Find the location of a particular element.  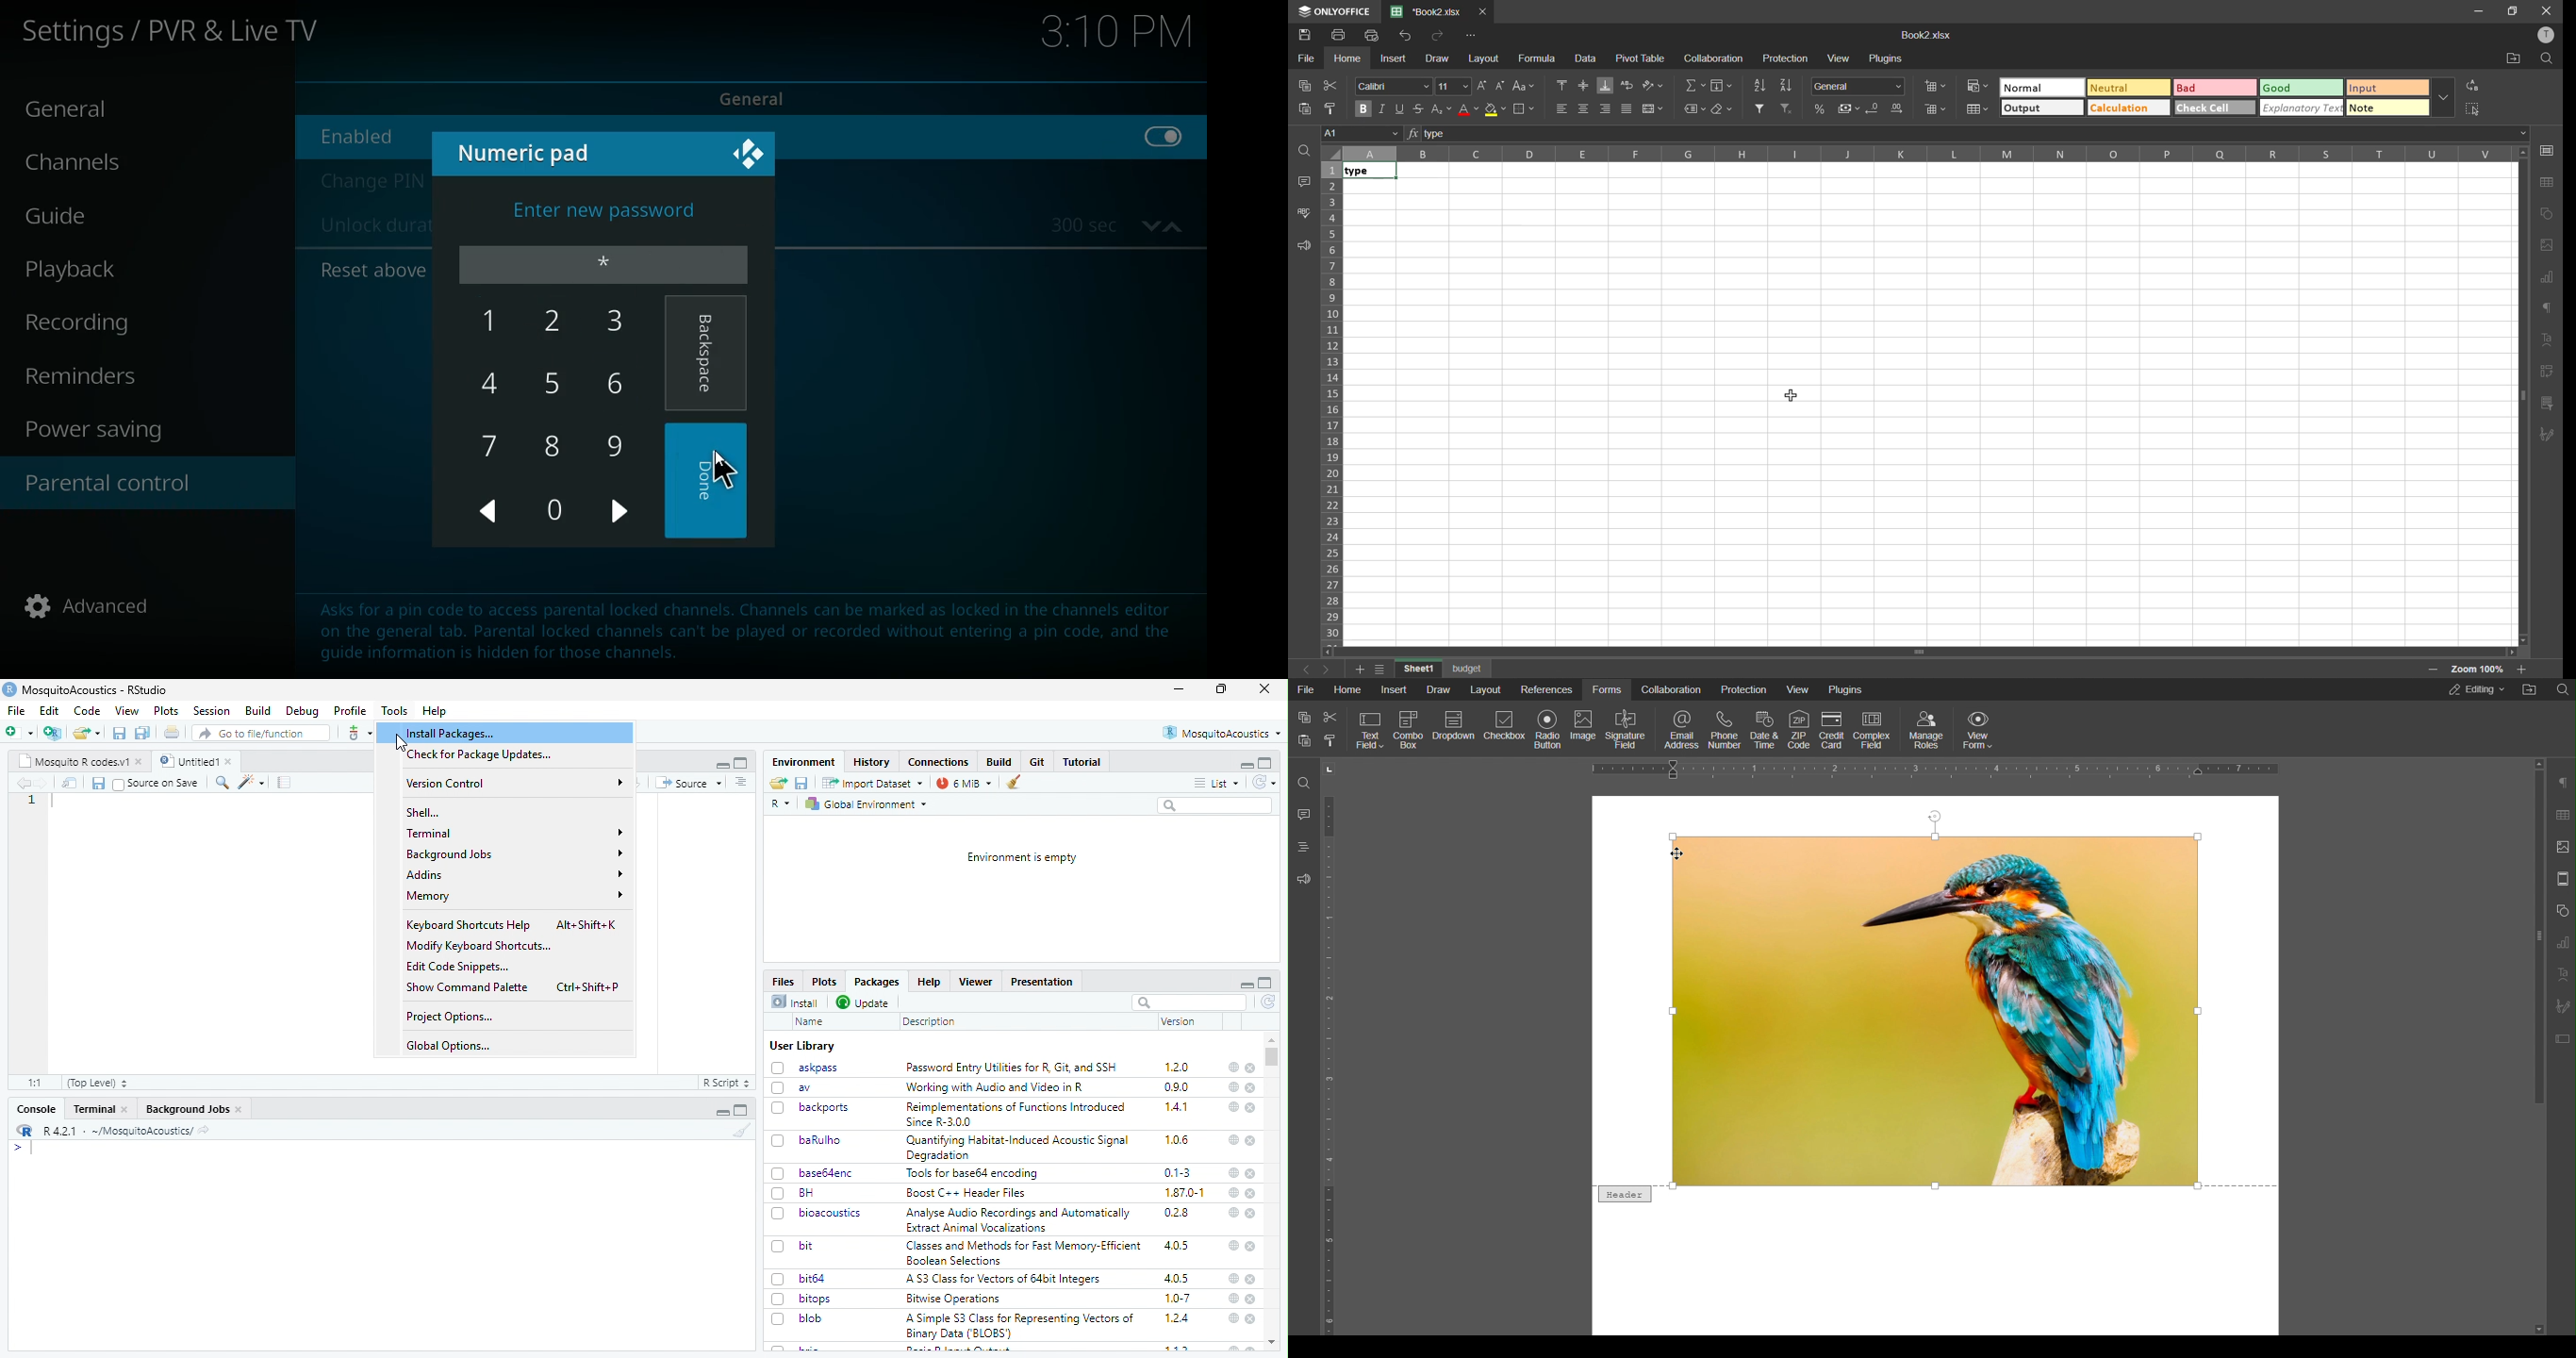

minimise is located at coordinates (1247, 766).